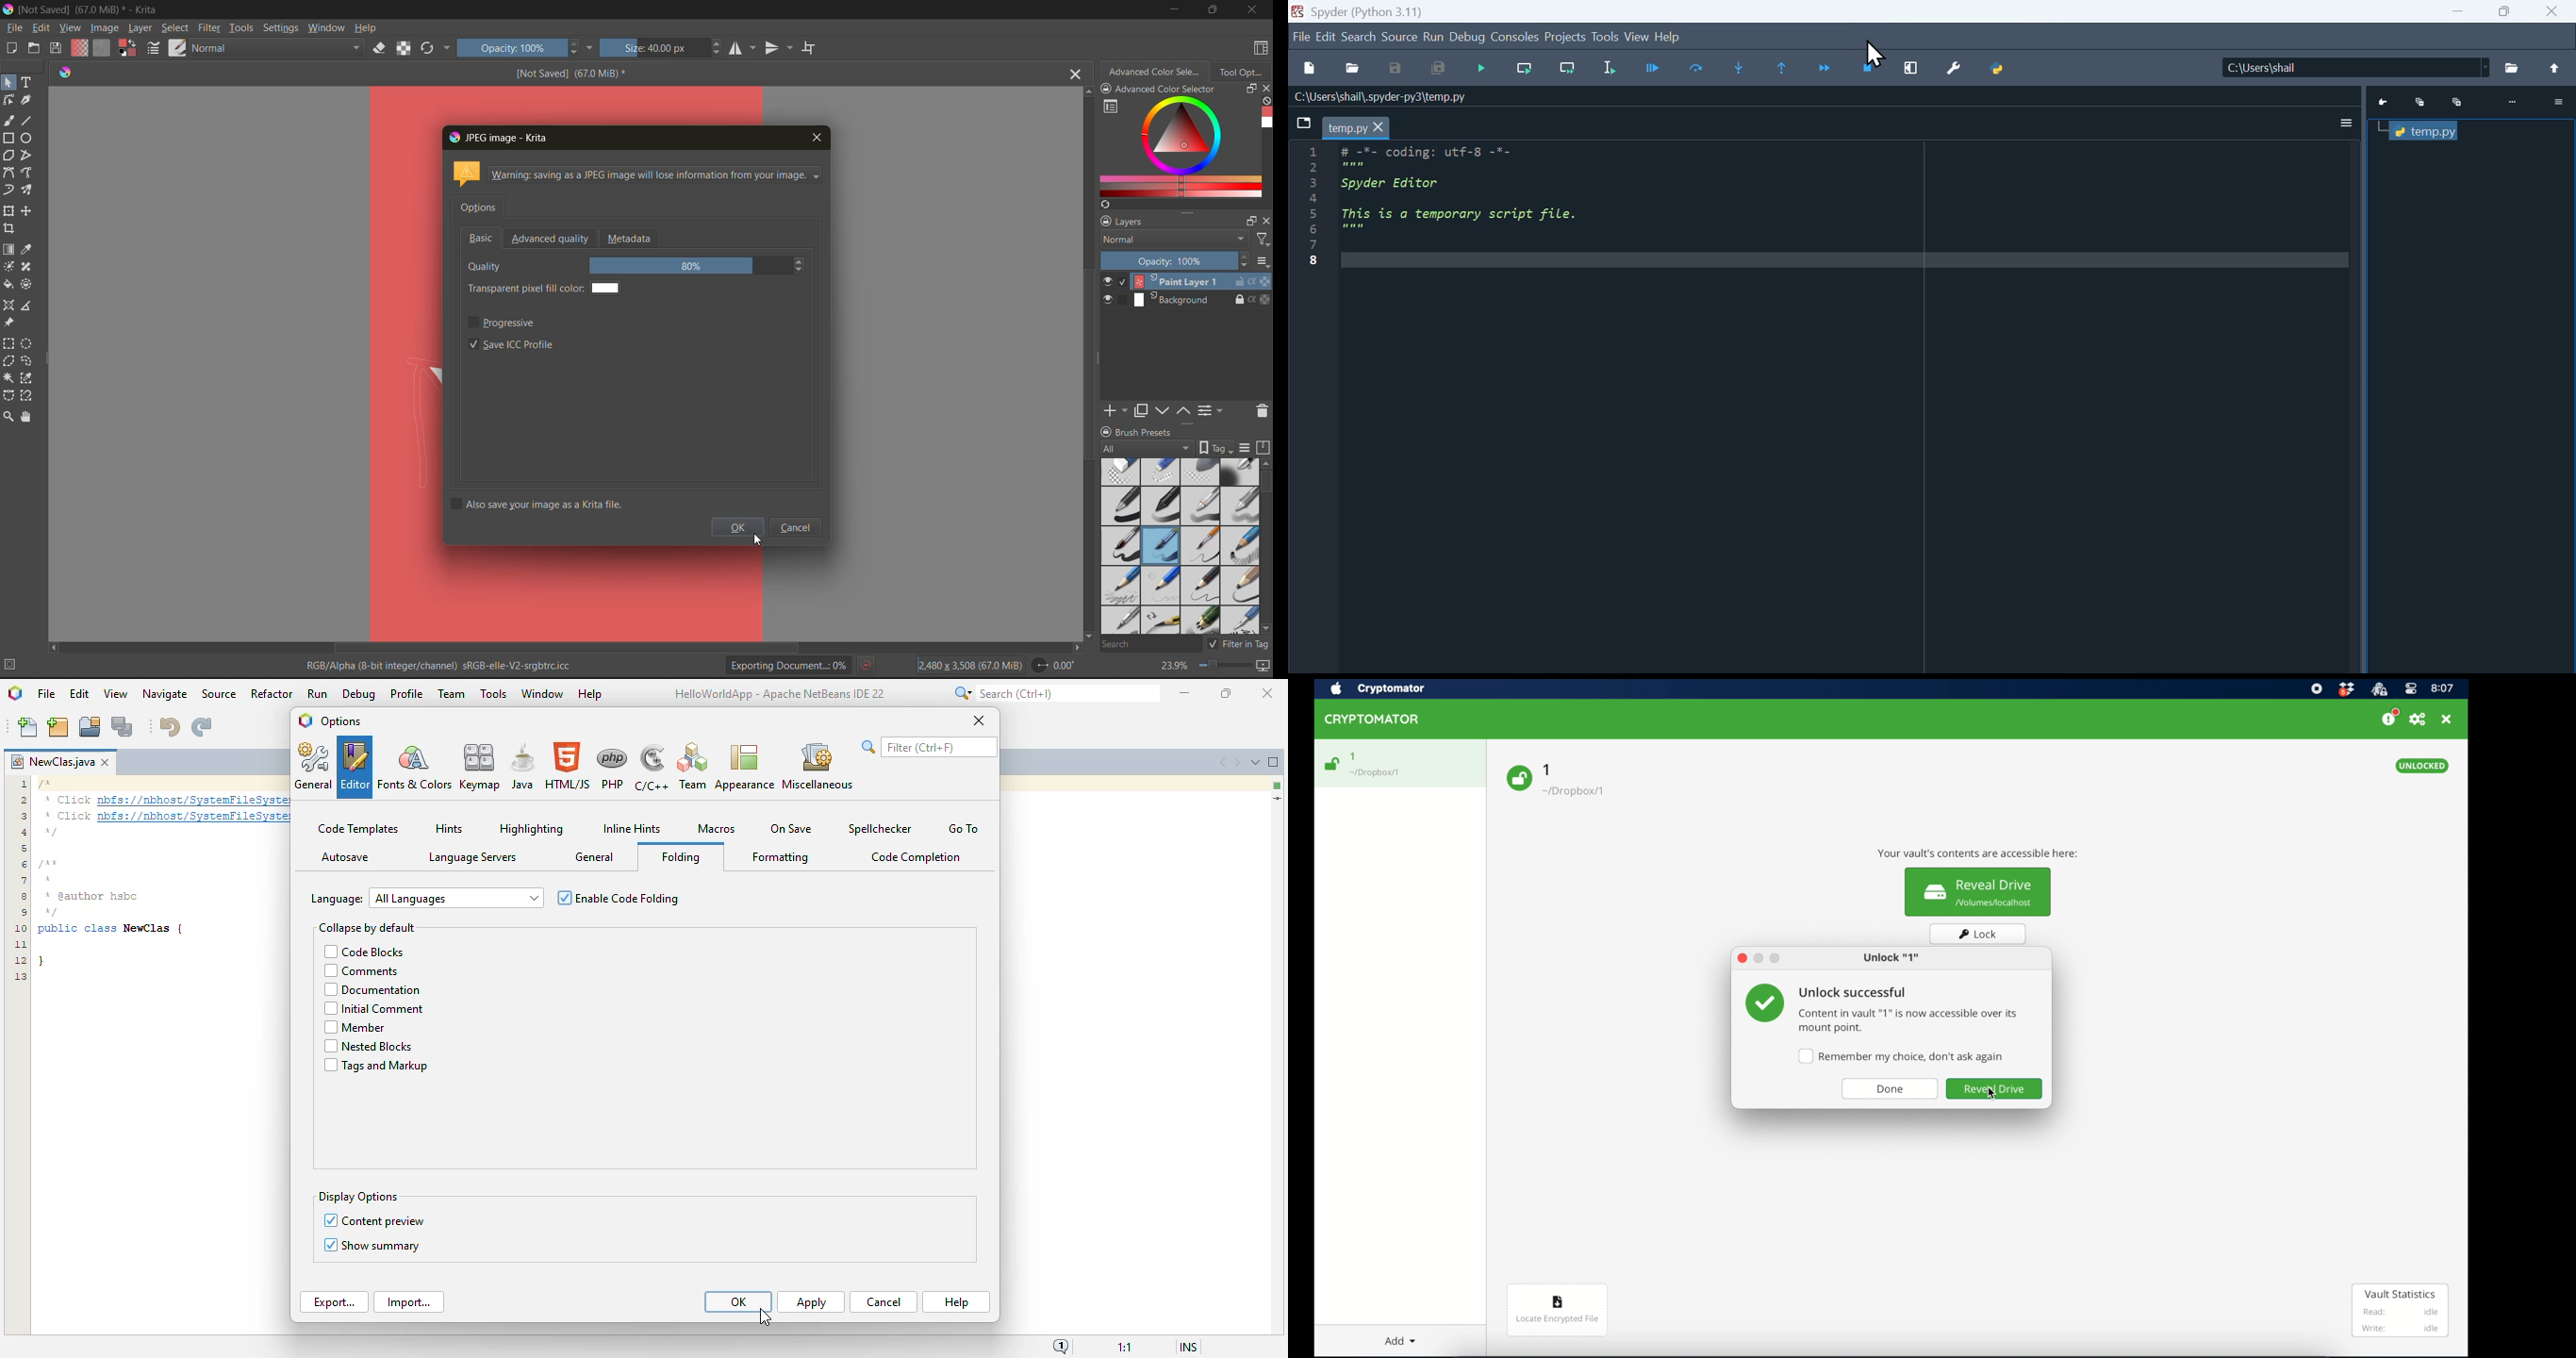  What do you see at coordinates (28, 191) in the screenshot?
I see `tools` at bounding box center [28, 191].